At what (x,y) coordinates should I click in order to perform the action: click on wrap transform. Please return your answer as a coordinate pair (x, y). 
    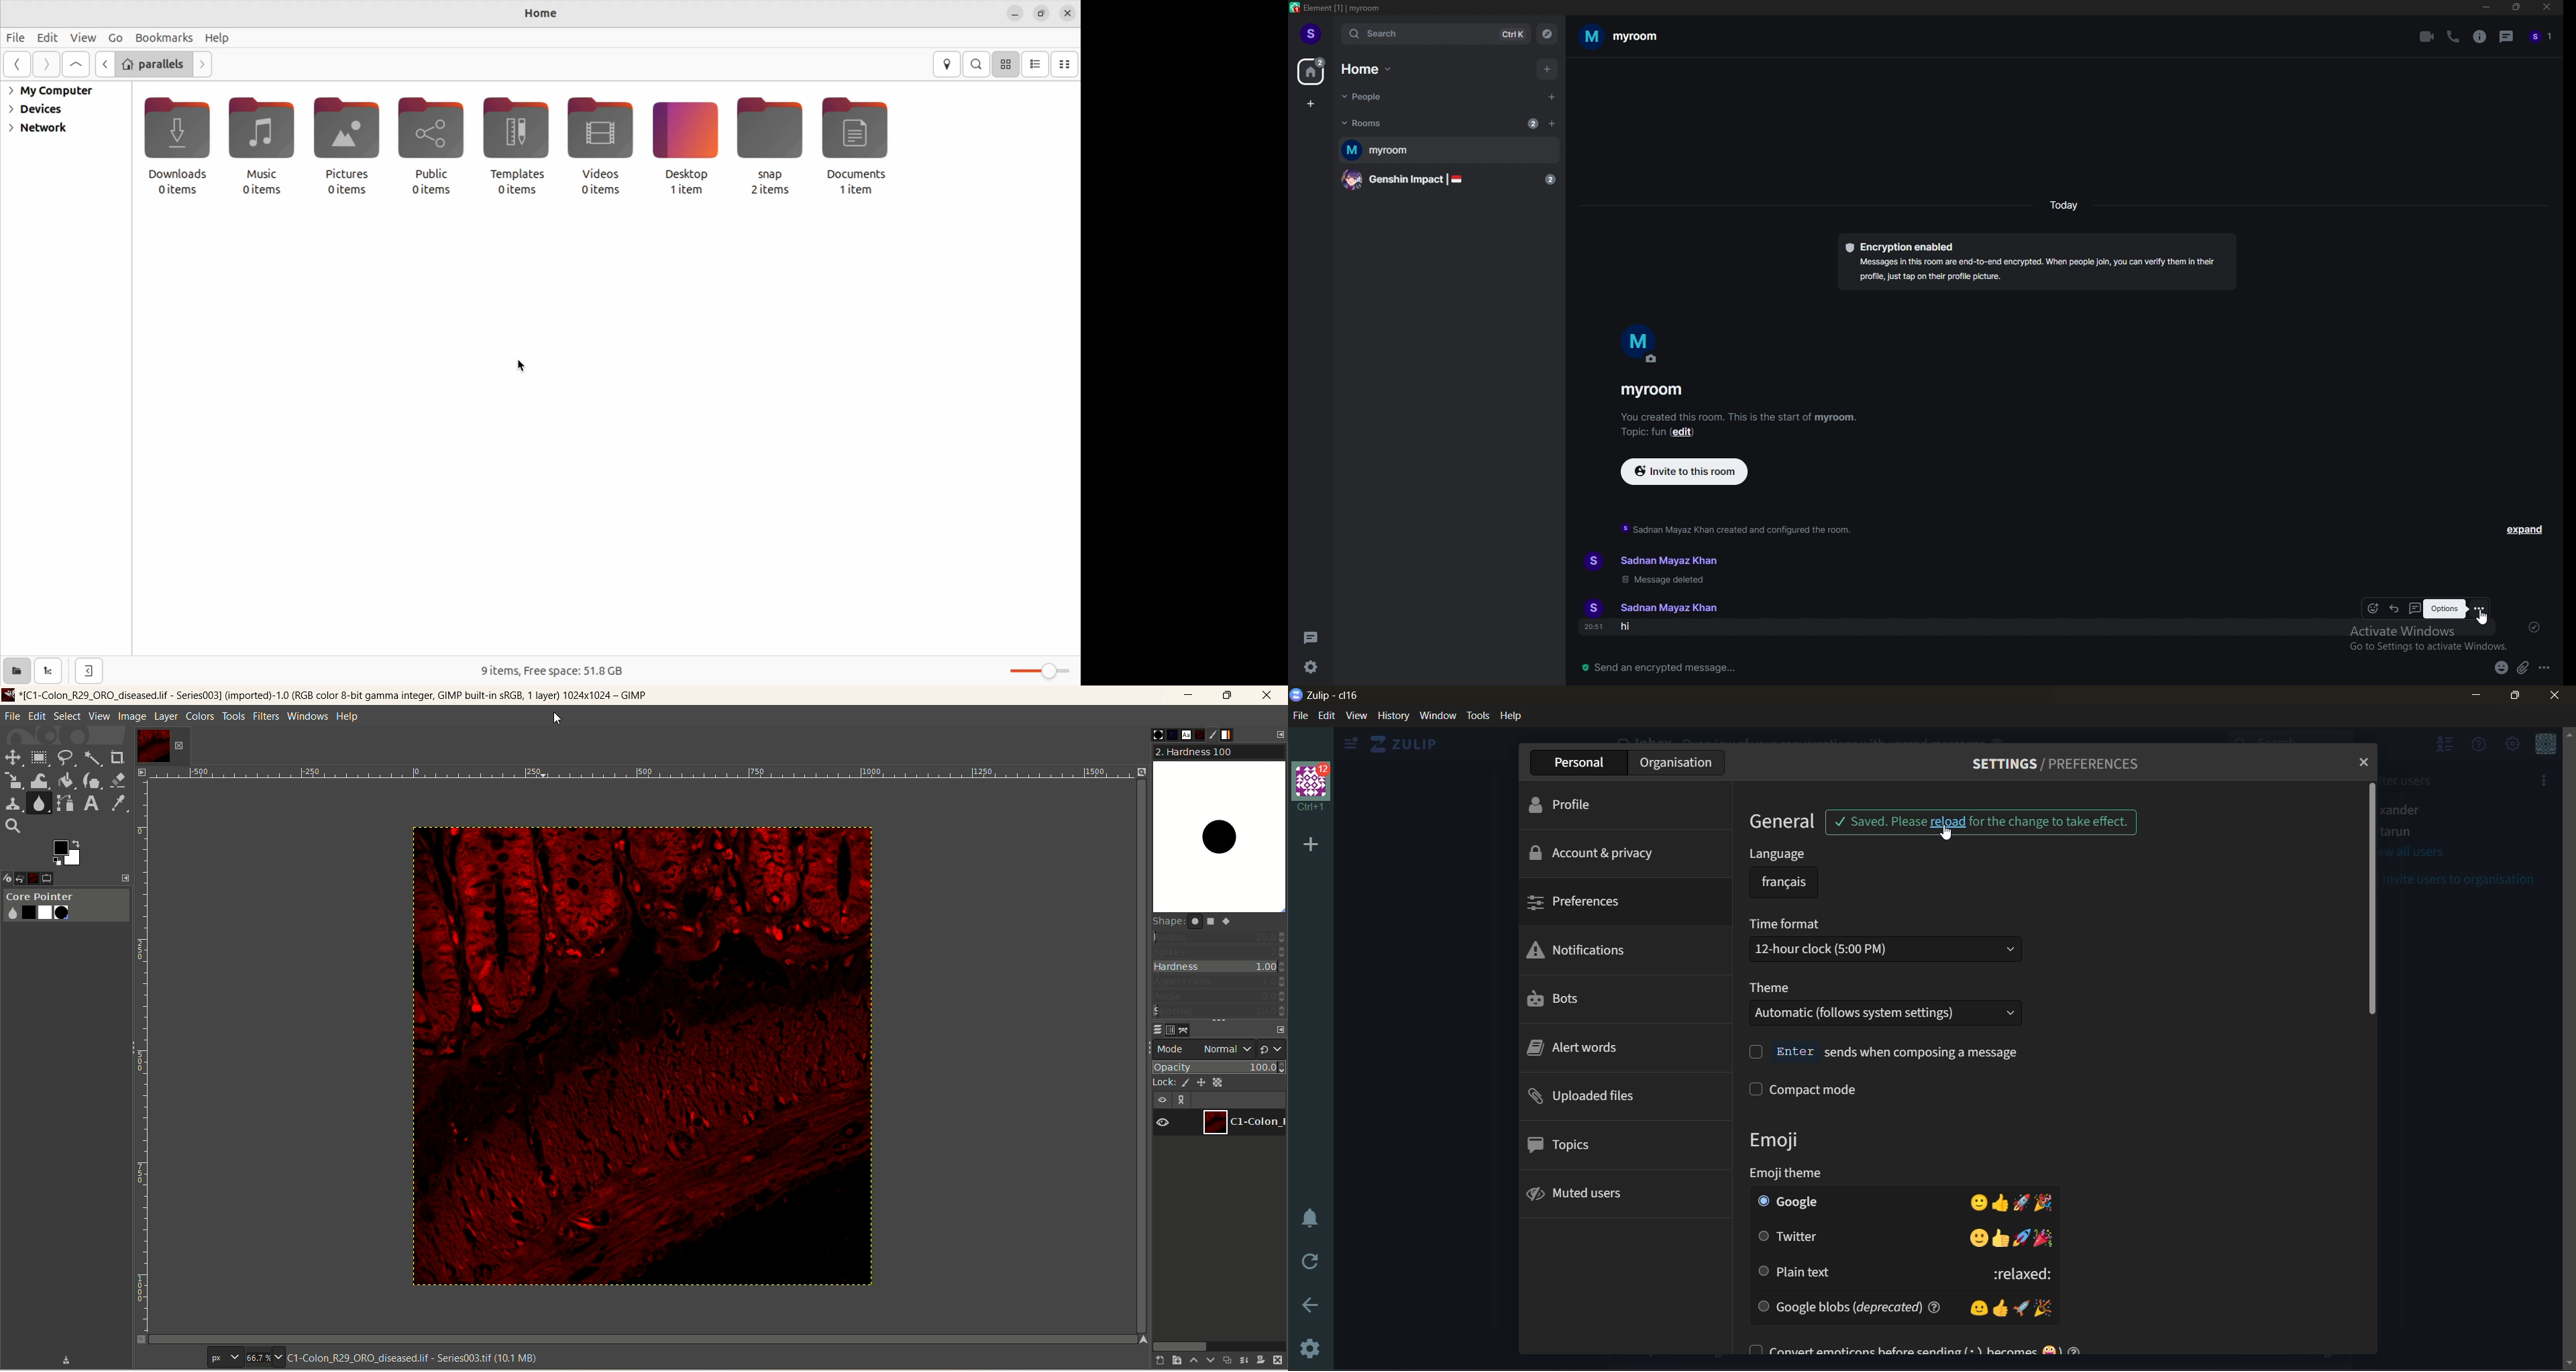
    Looking at the image, I should click on (38, 781).